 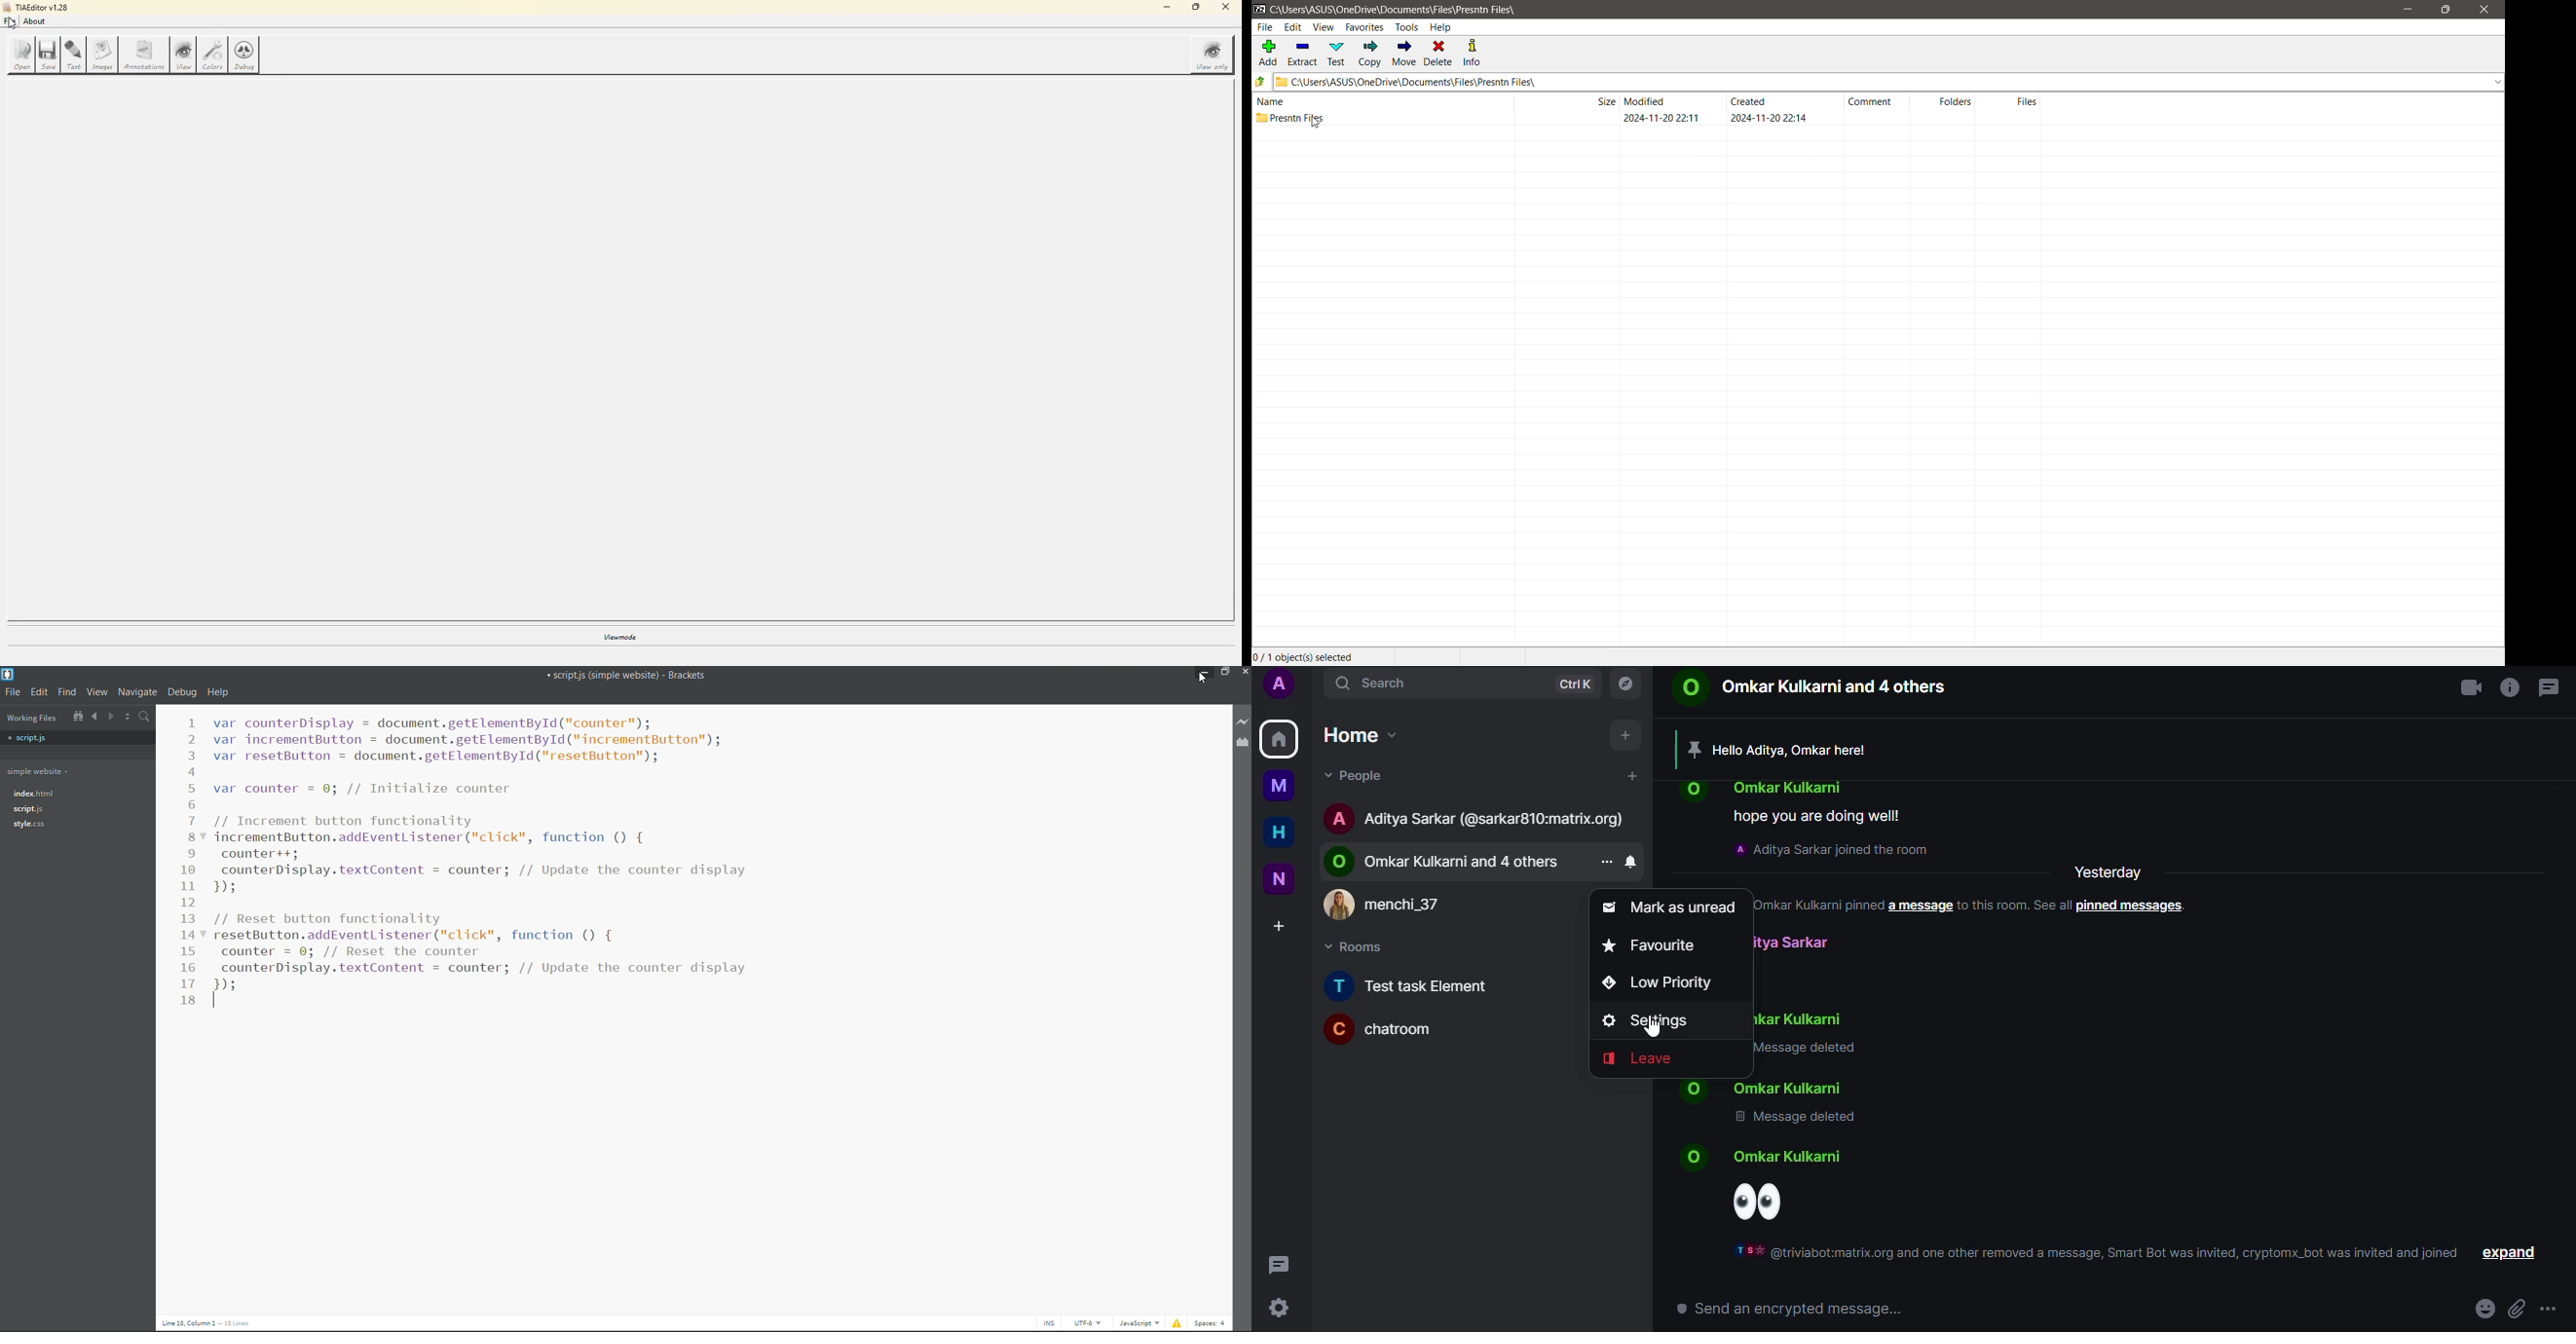 I want to click on File, so click(x=1265, y=27).